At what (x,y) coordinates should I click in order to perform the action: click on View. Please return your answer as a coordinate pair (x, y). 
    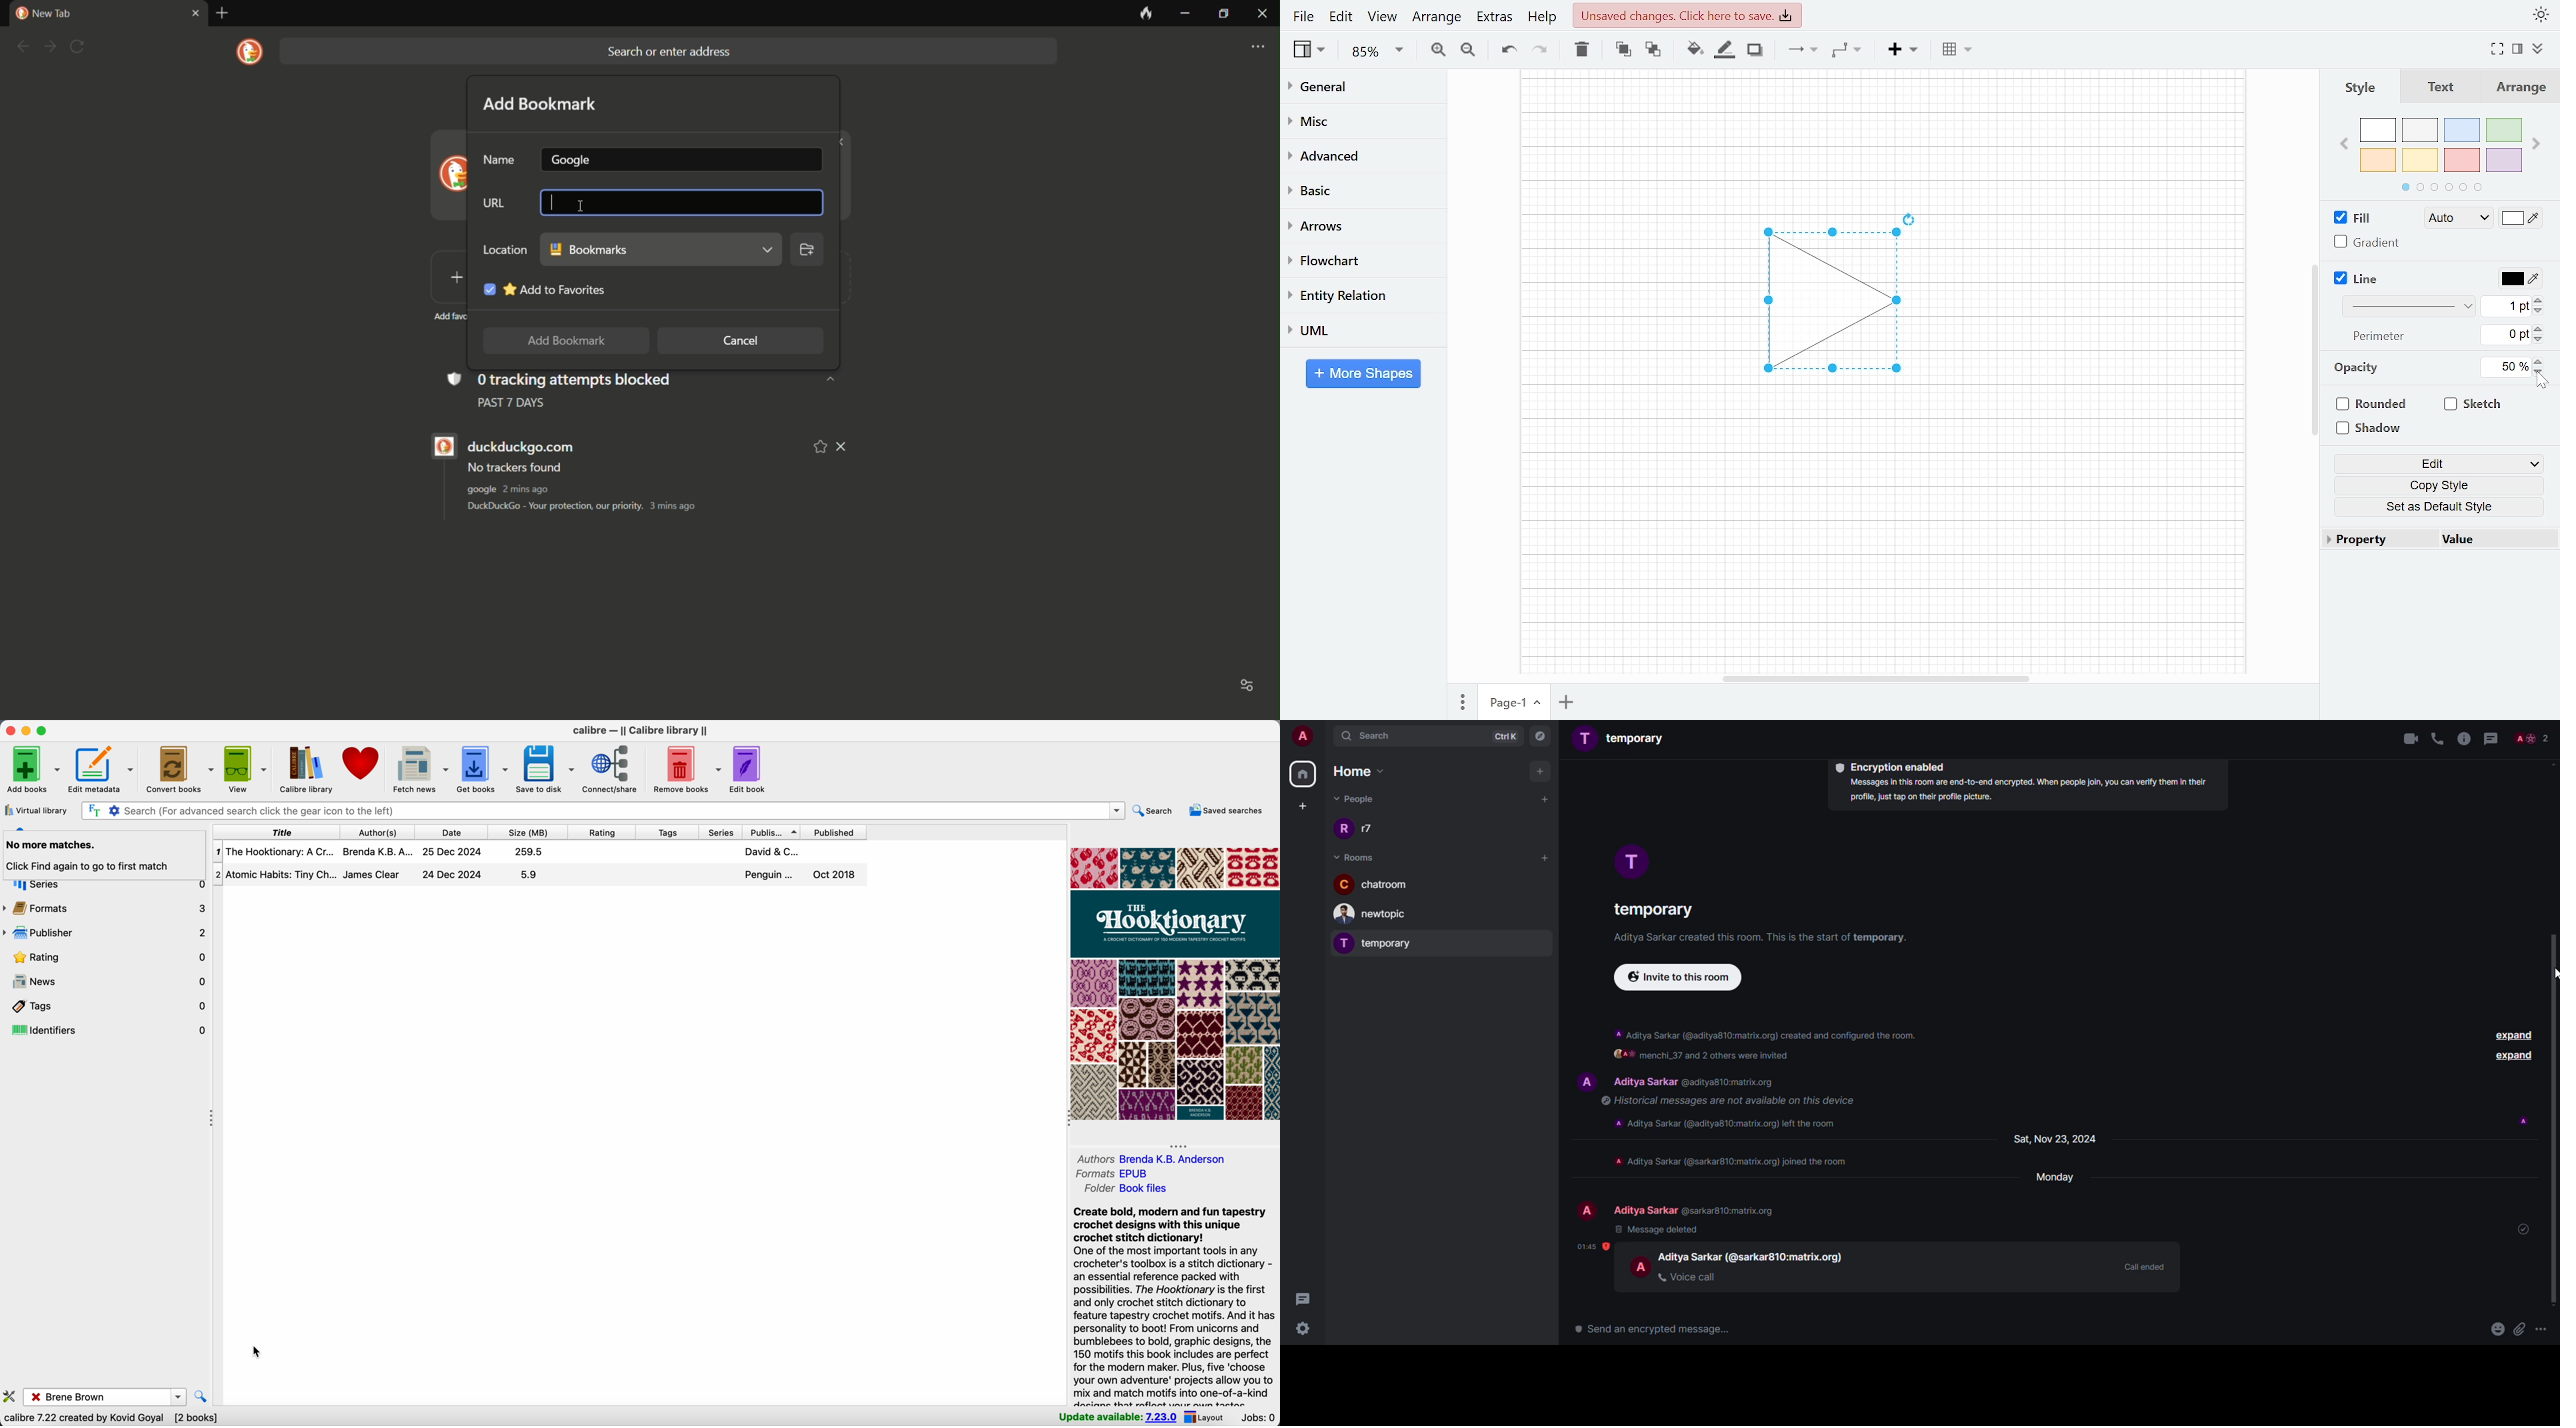
    Looking at the image, I should click on (1382, 16).